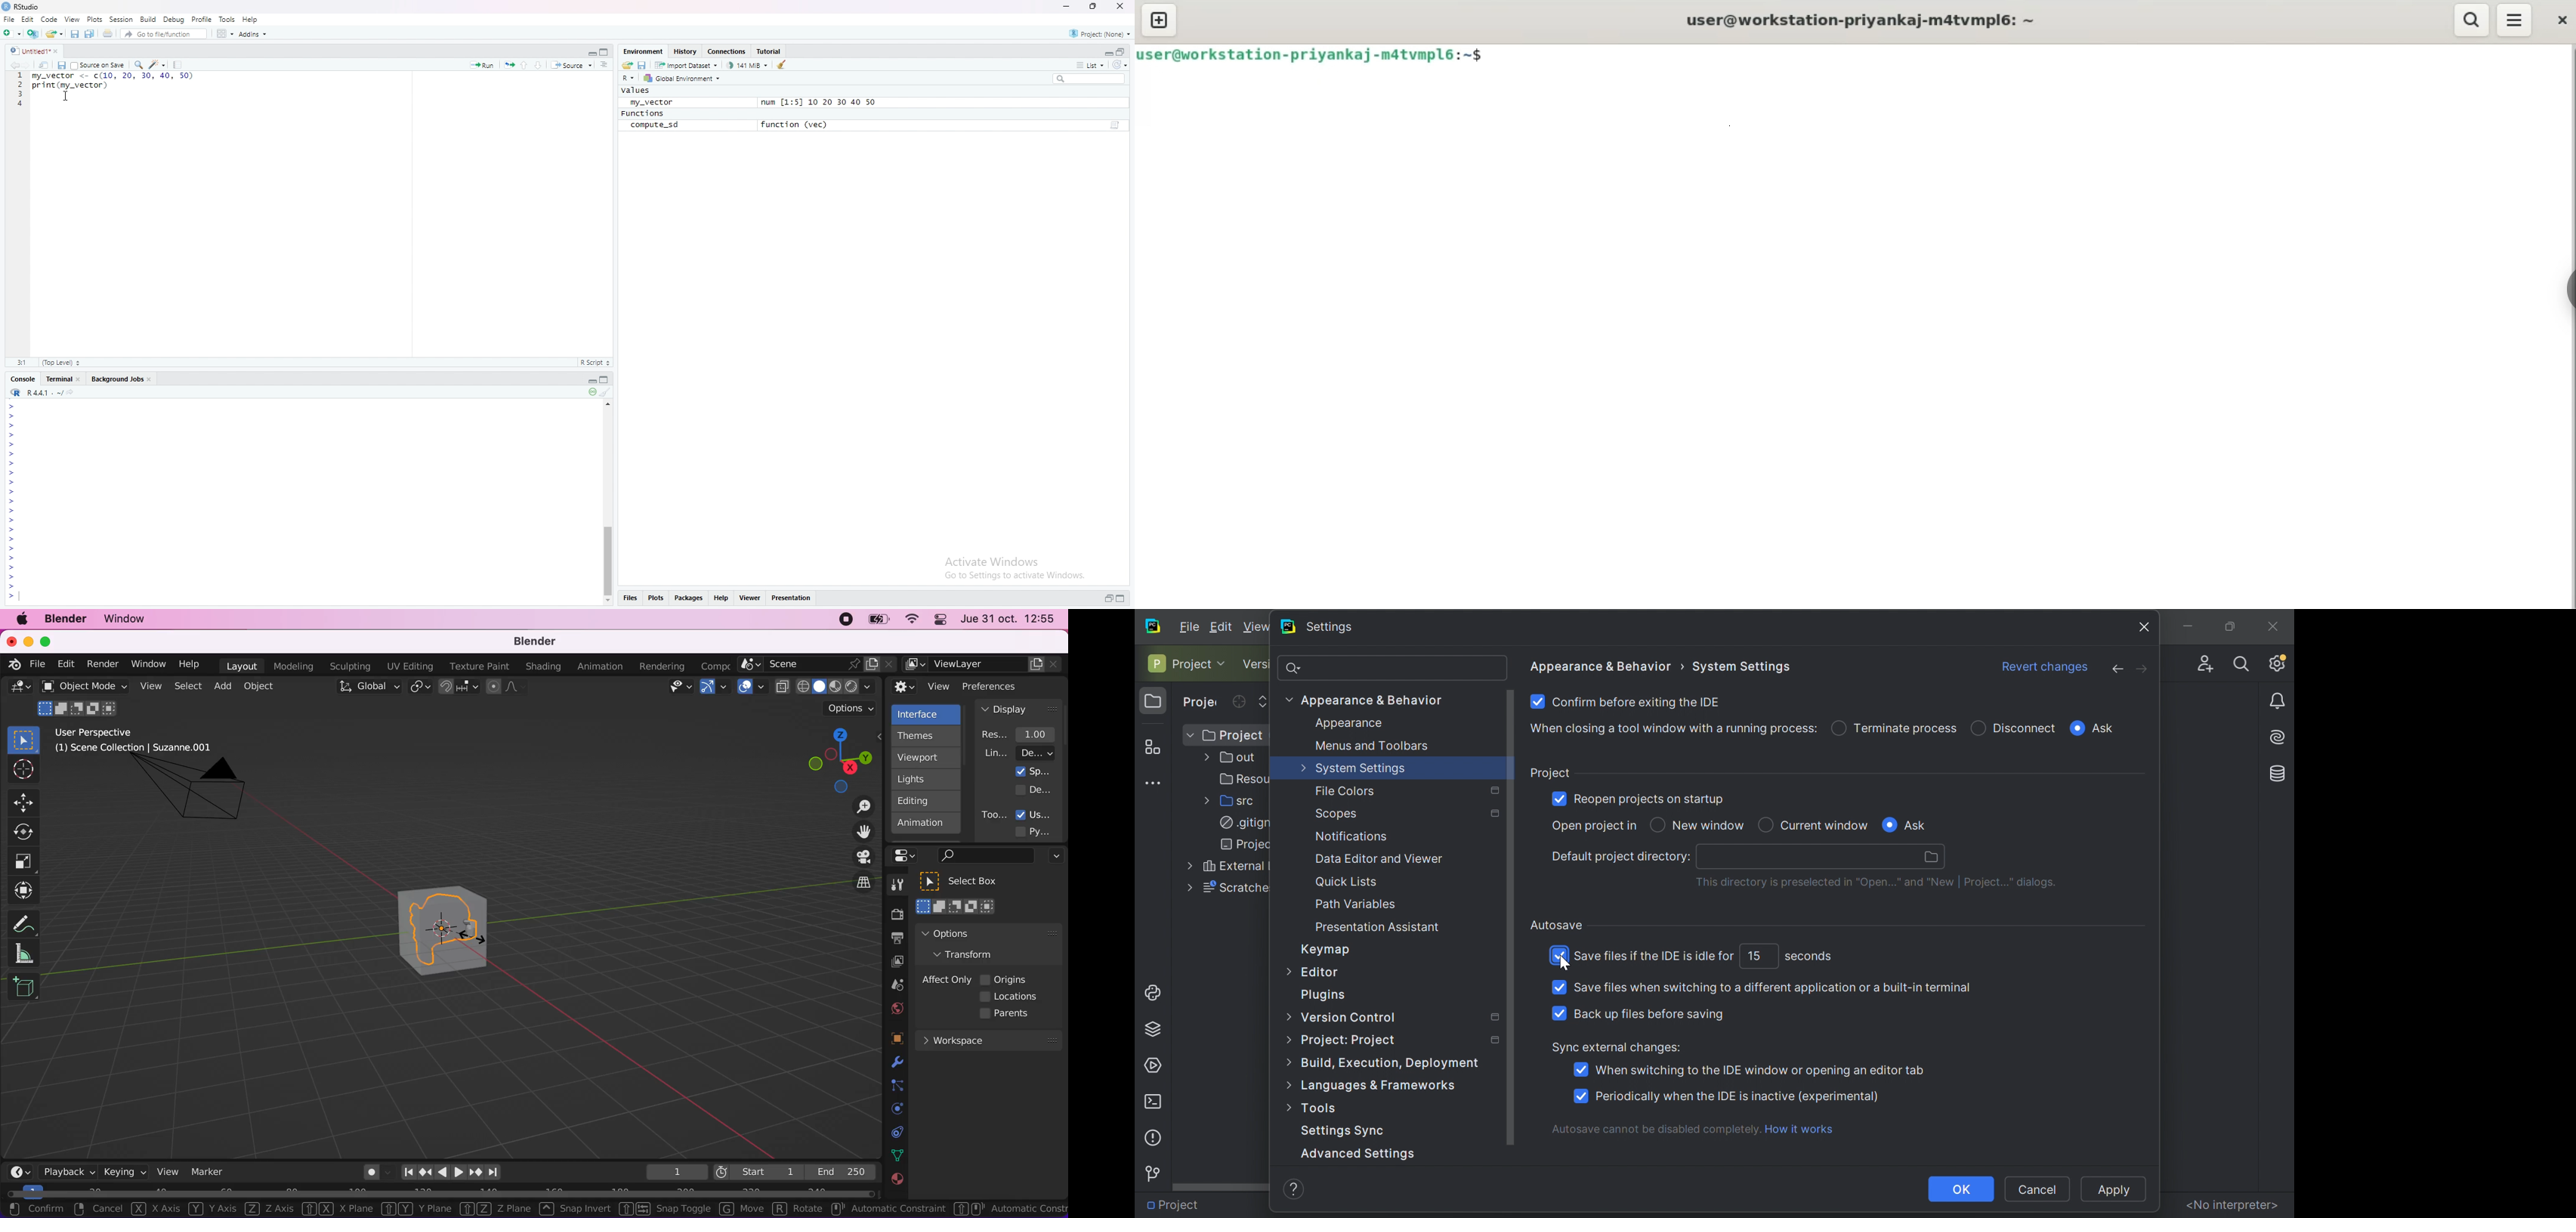 Image resolution: width=2576 pixels, height=1232 pixels. Describe the element at coordinates (12, 587) in the screenshot. I see `Prompt cursor` at that location.